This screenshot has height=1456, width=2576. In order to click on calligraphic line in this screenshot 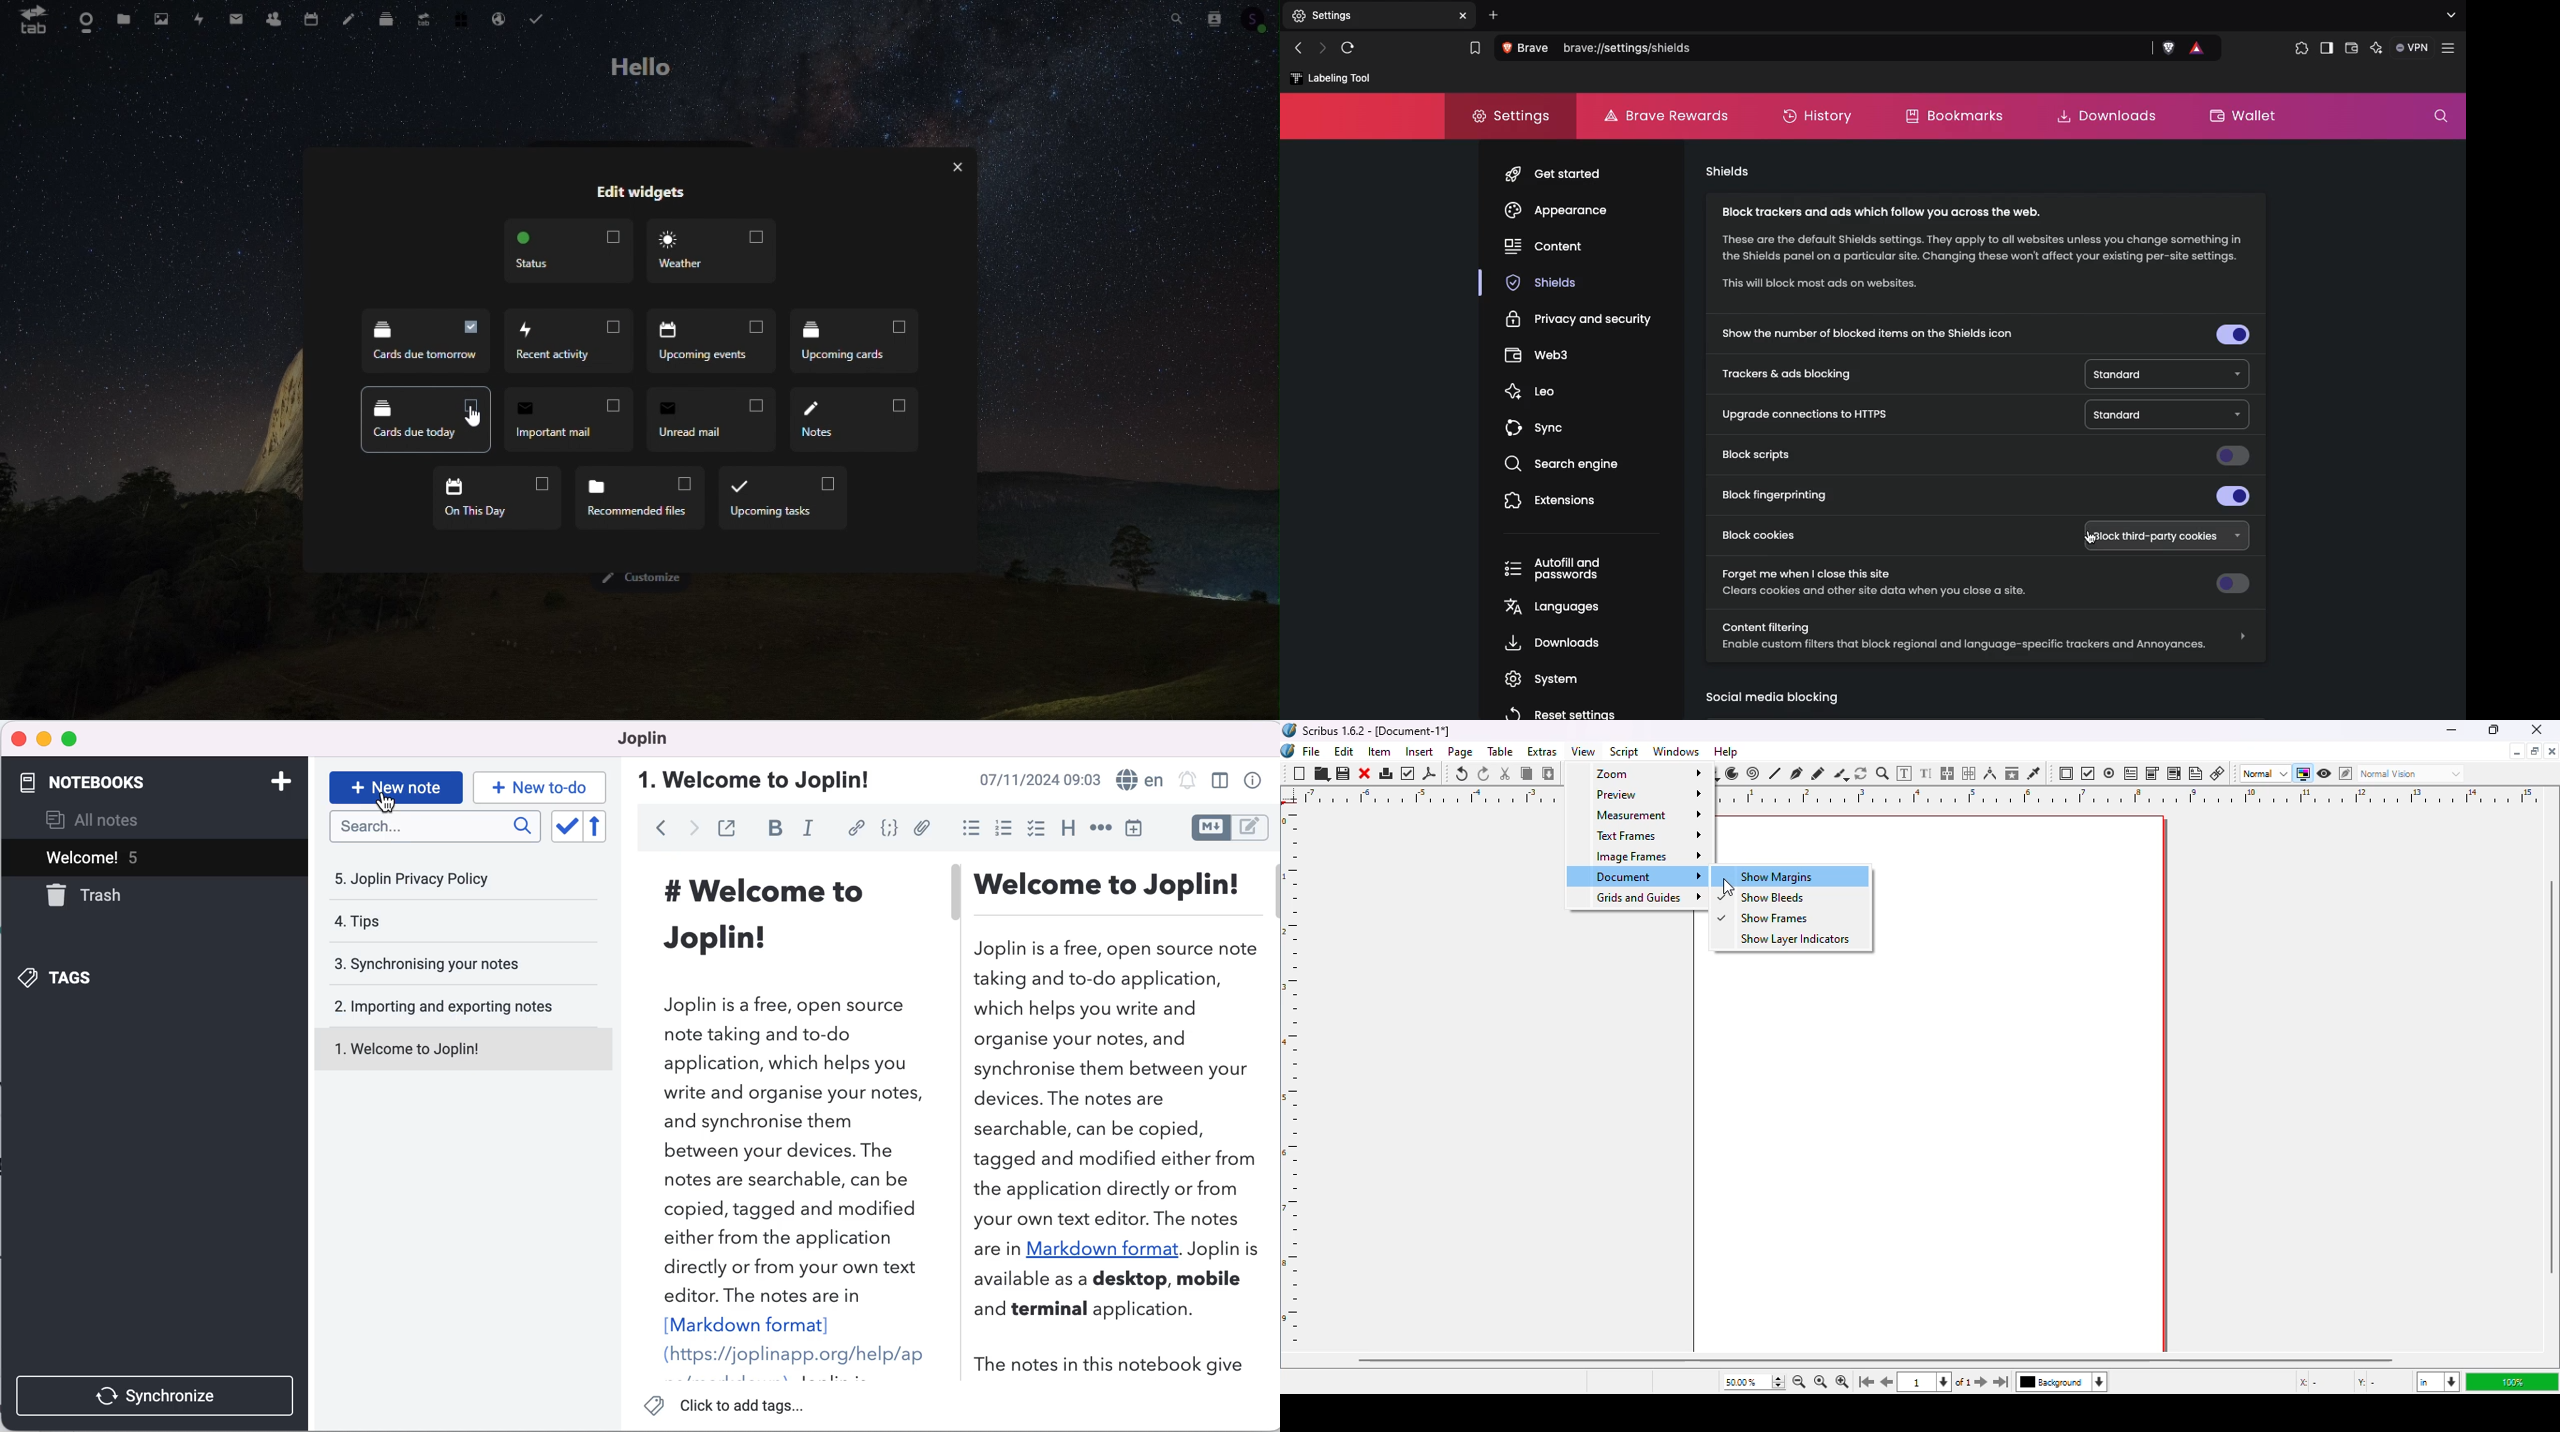, I will do `click(1840, 774)`.